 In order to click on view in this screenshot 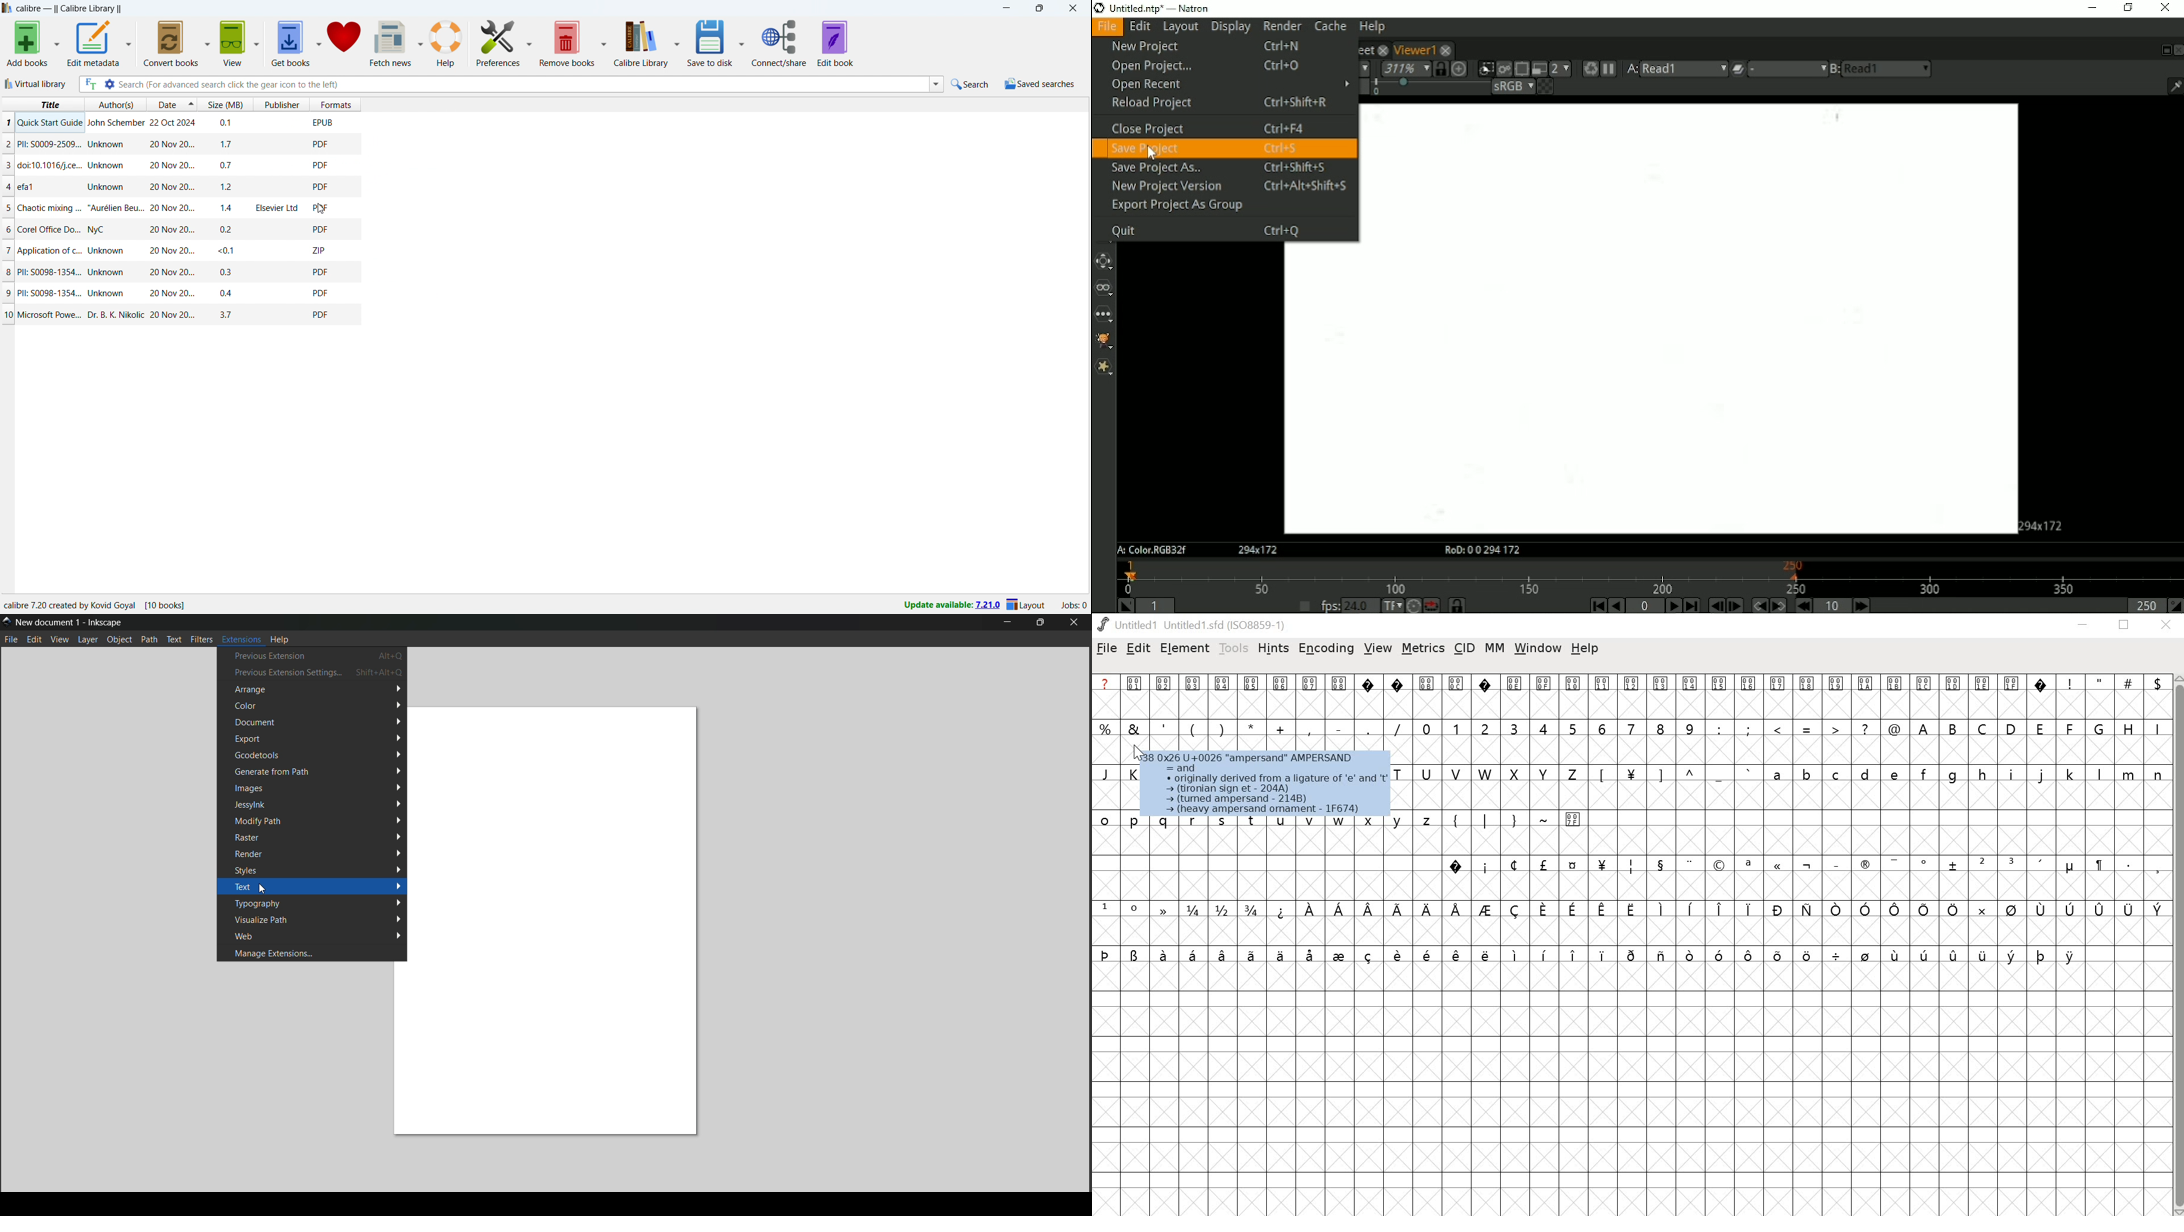, I will do `click(233, 43)`.